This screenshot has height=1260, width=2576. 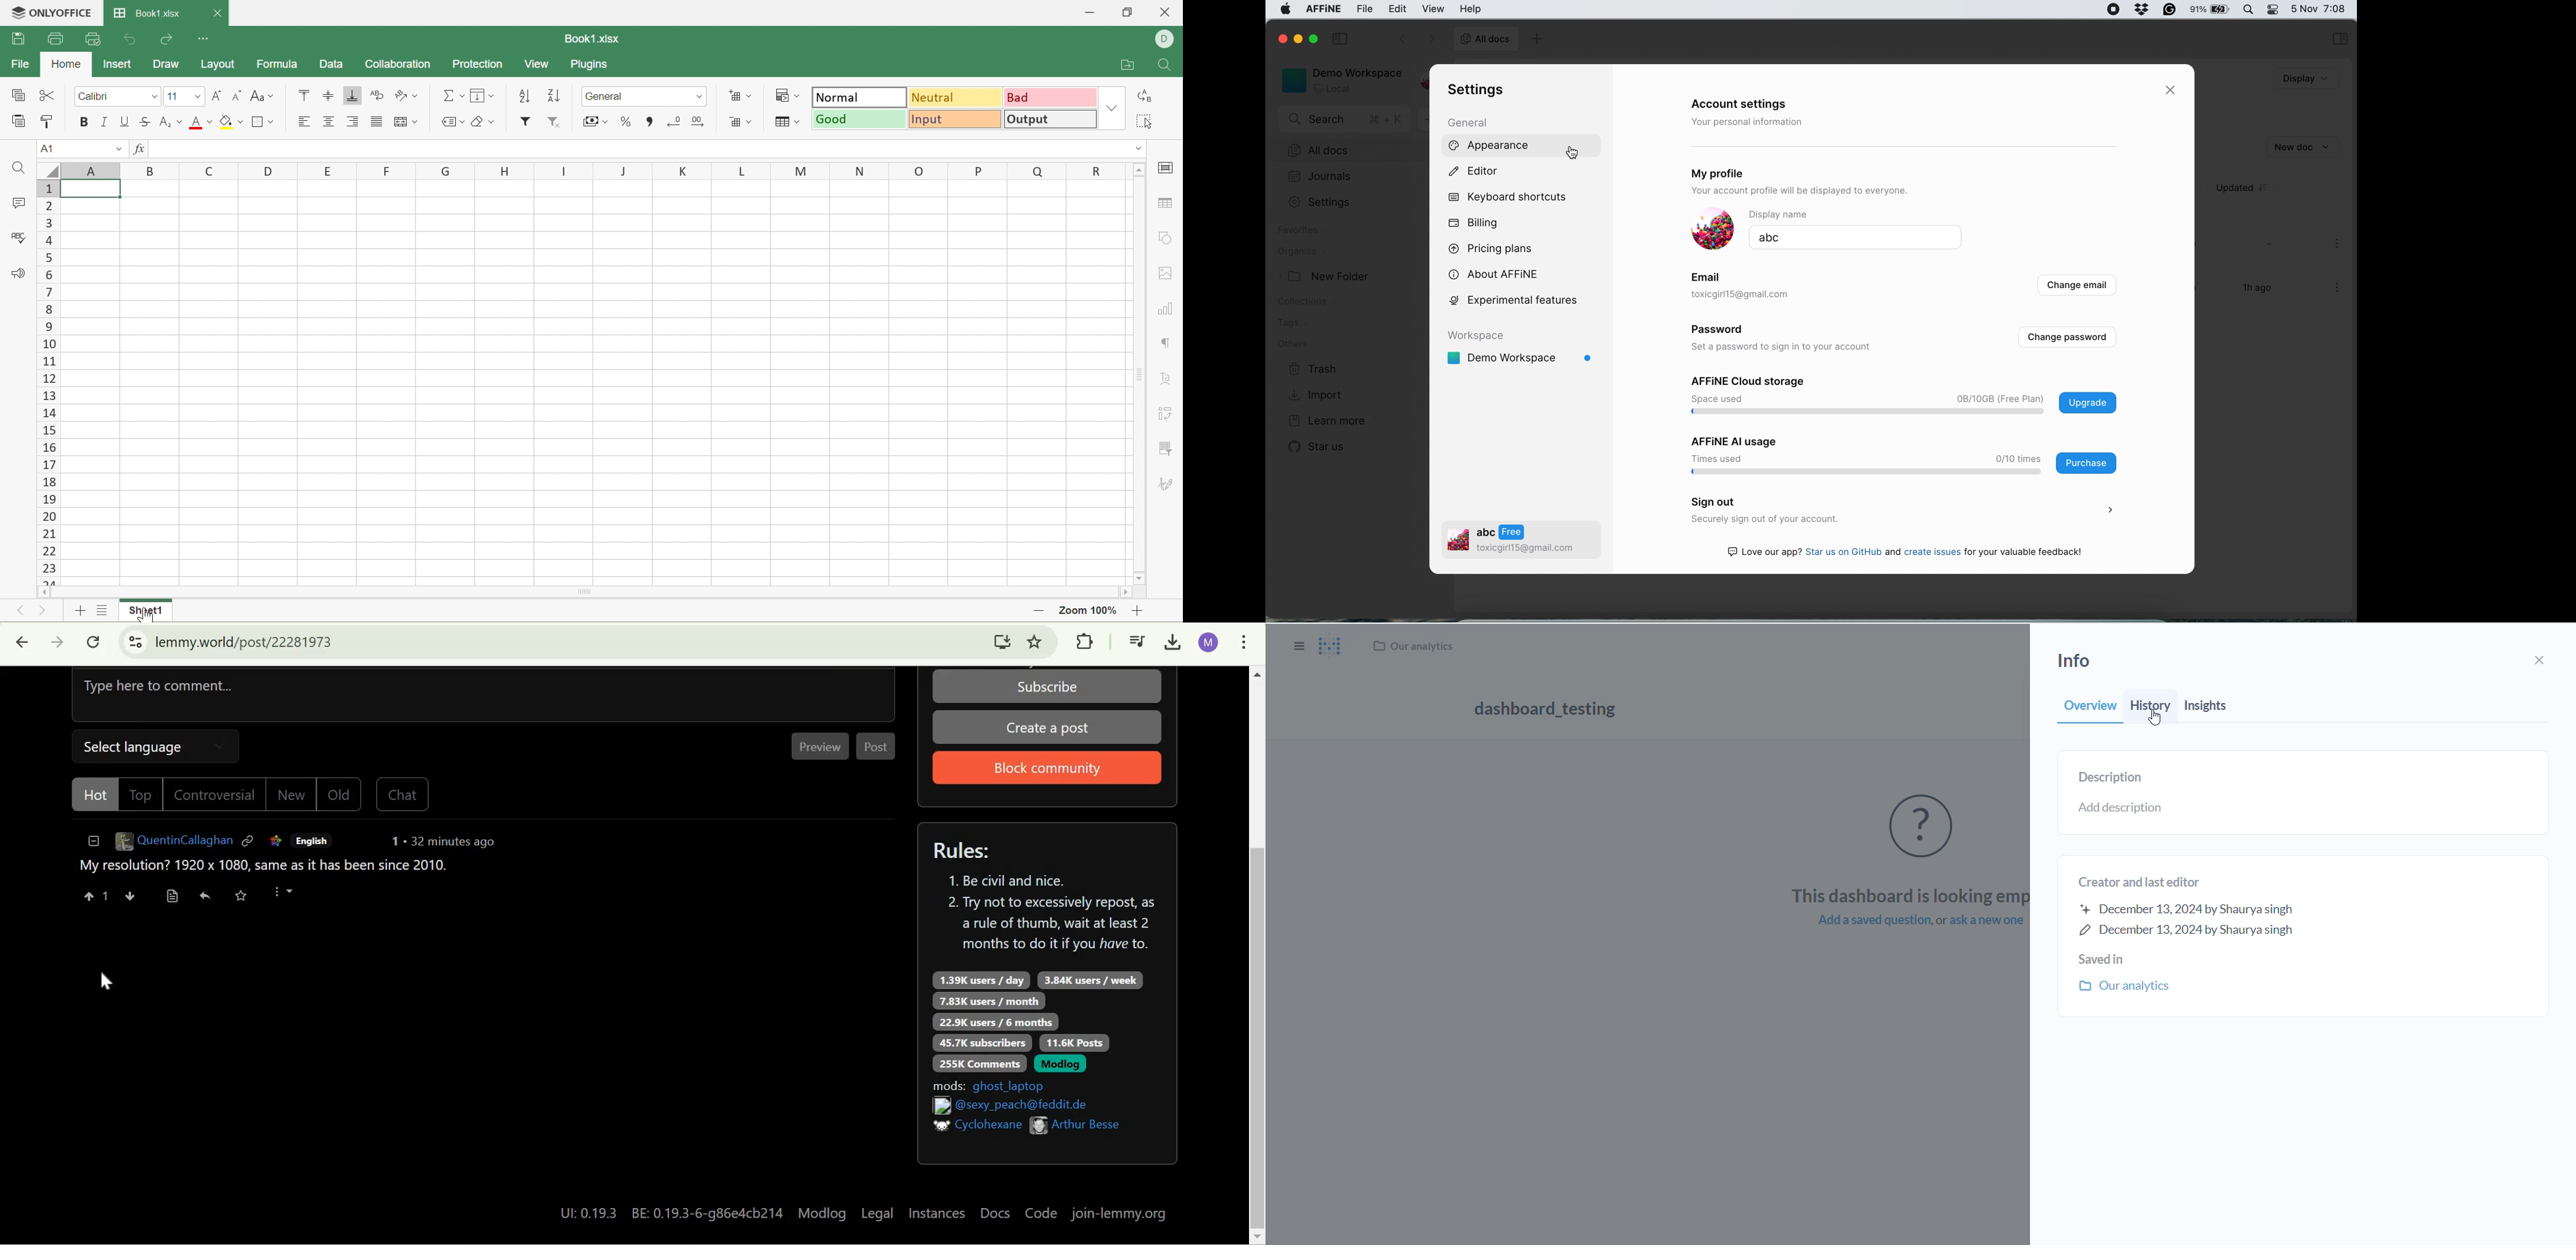 I want to click on F, so click(x=390, y=169).